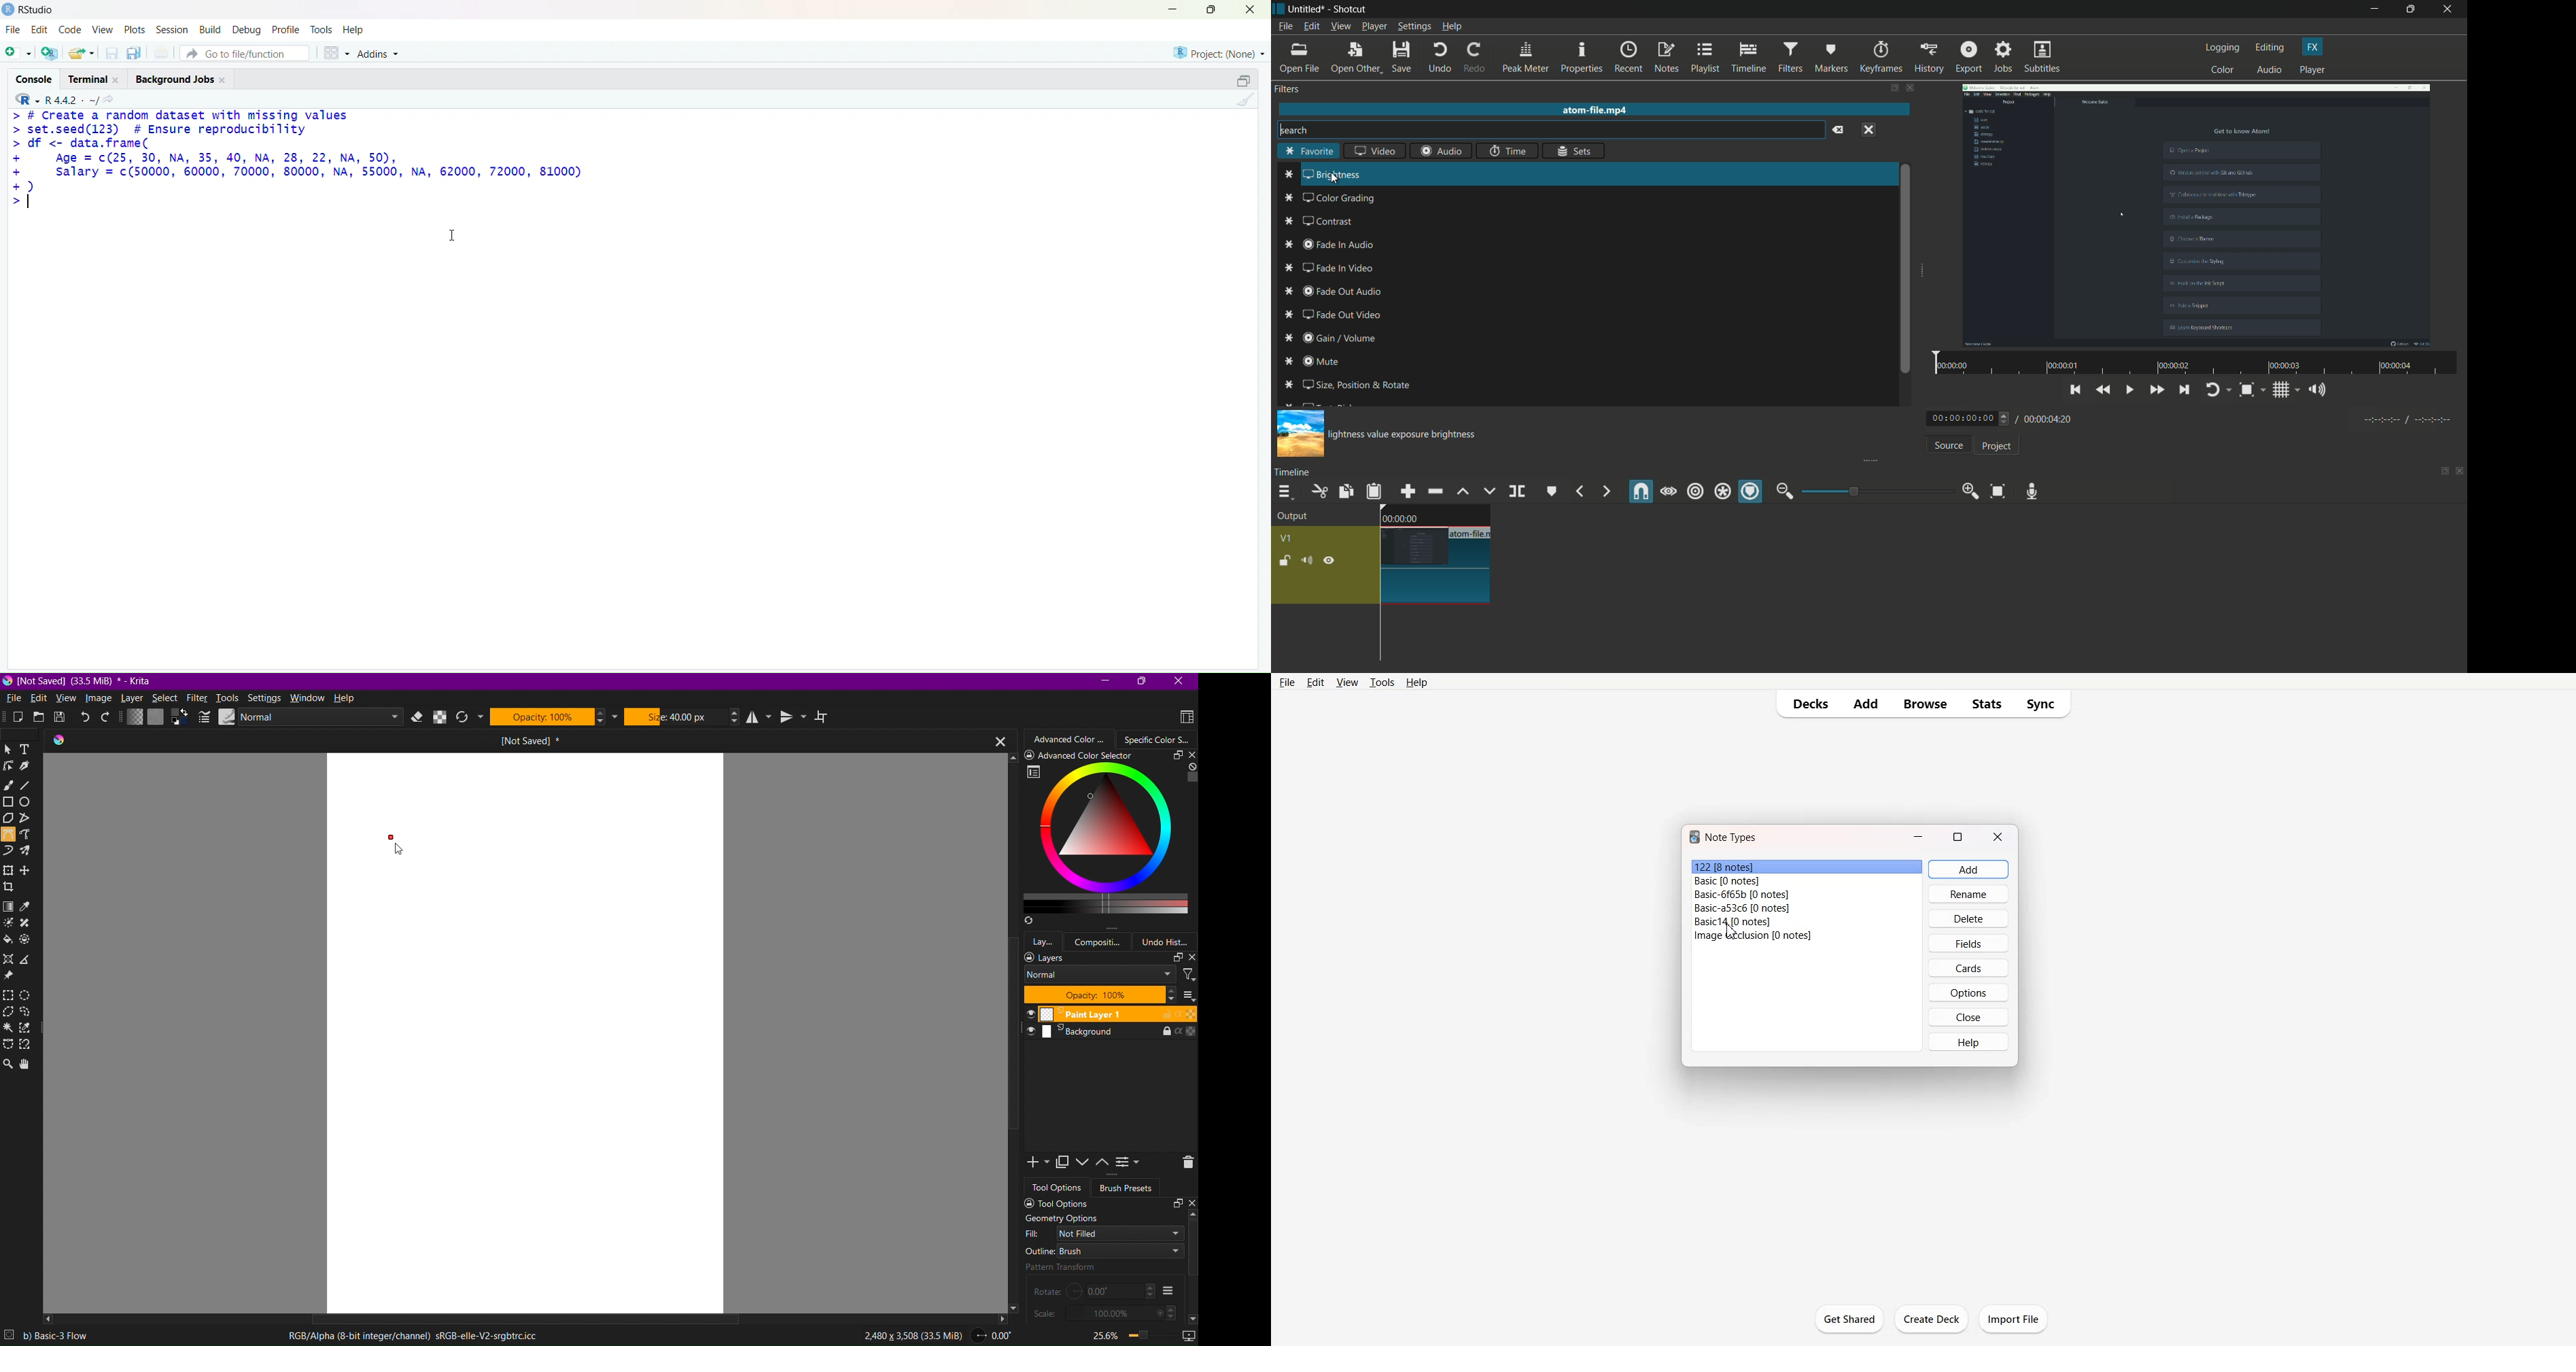 The height and width of the screenshot is (1372, 2576). What do you see at coordinates (134, 54) in the screenshot?
I see `save all open documents` at bounding box center [134, 54].